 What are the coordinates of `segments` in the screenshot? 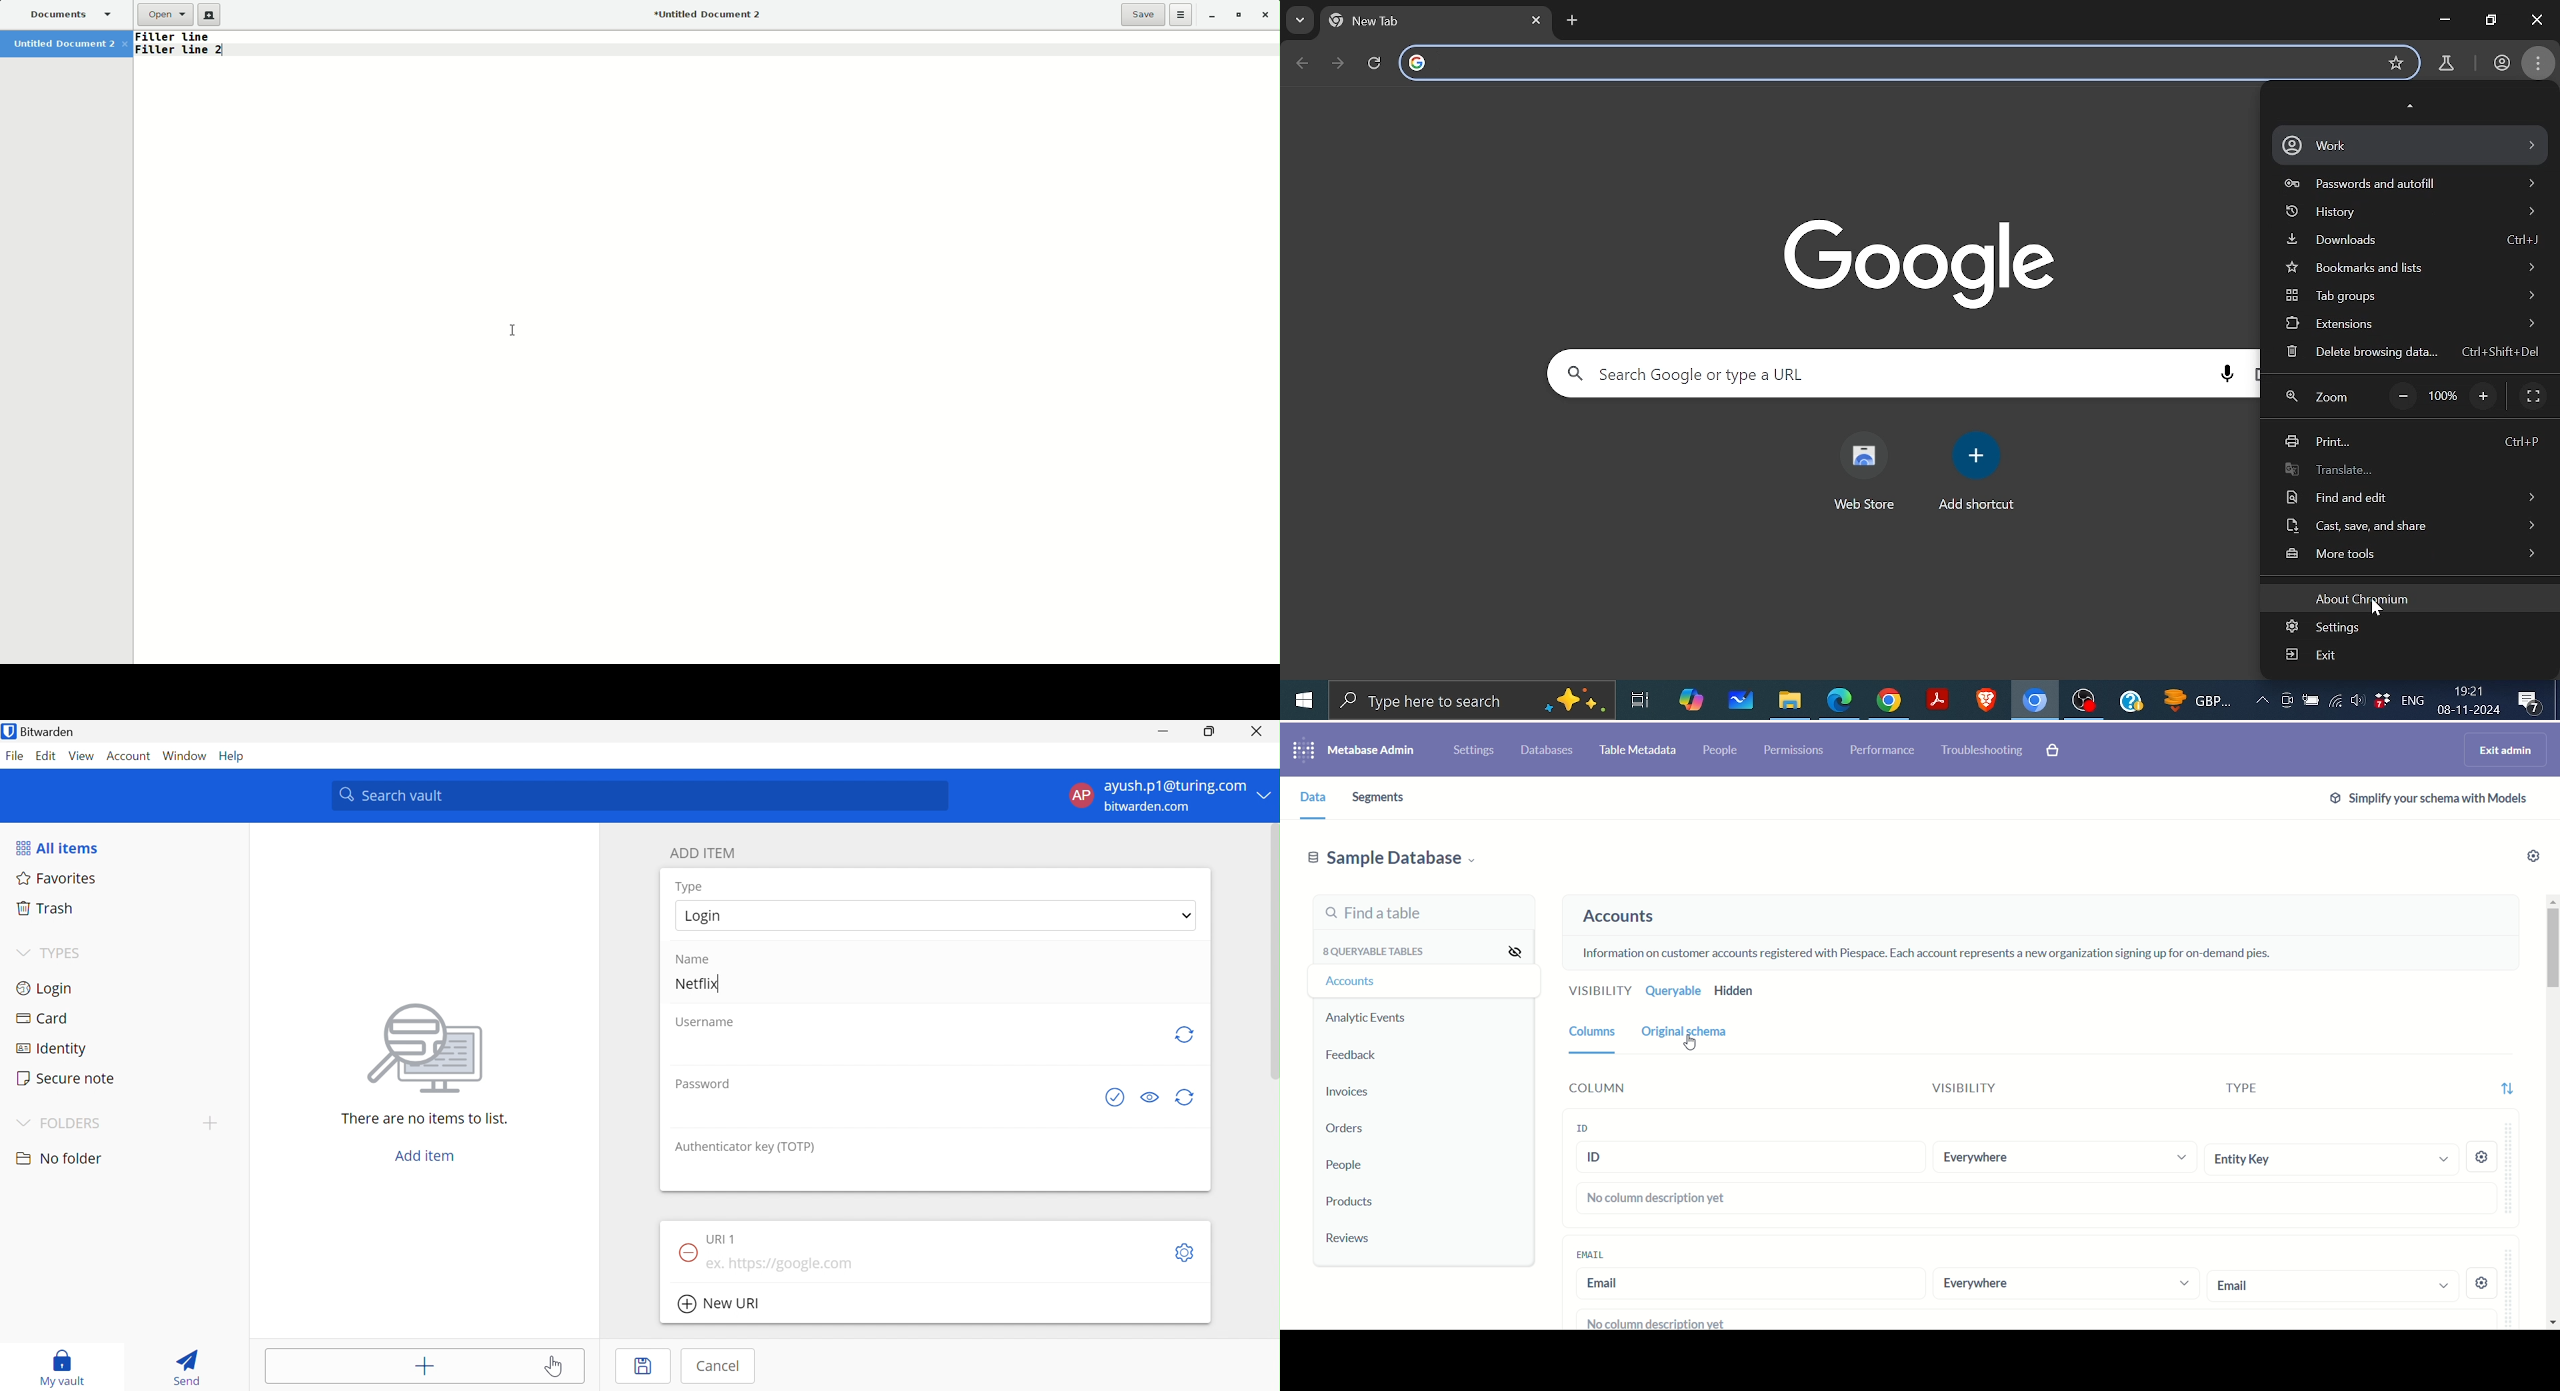 It's located at (1377, 799).